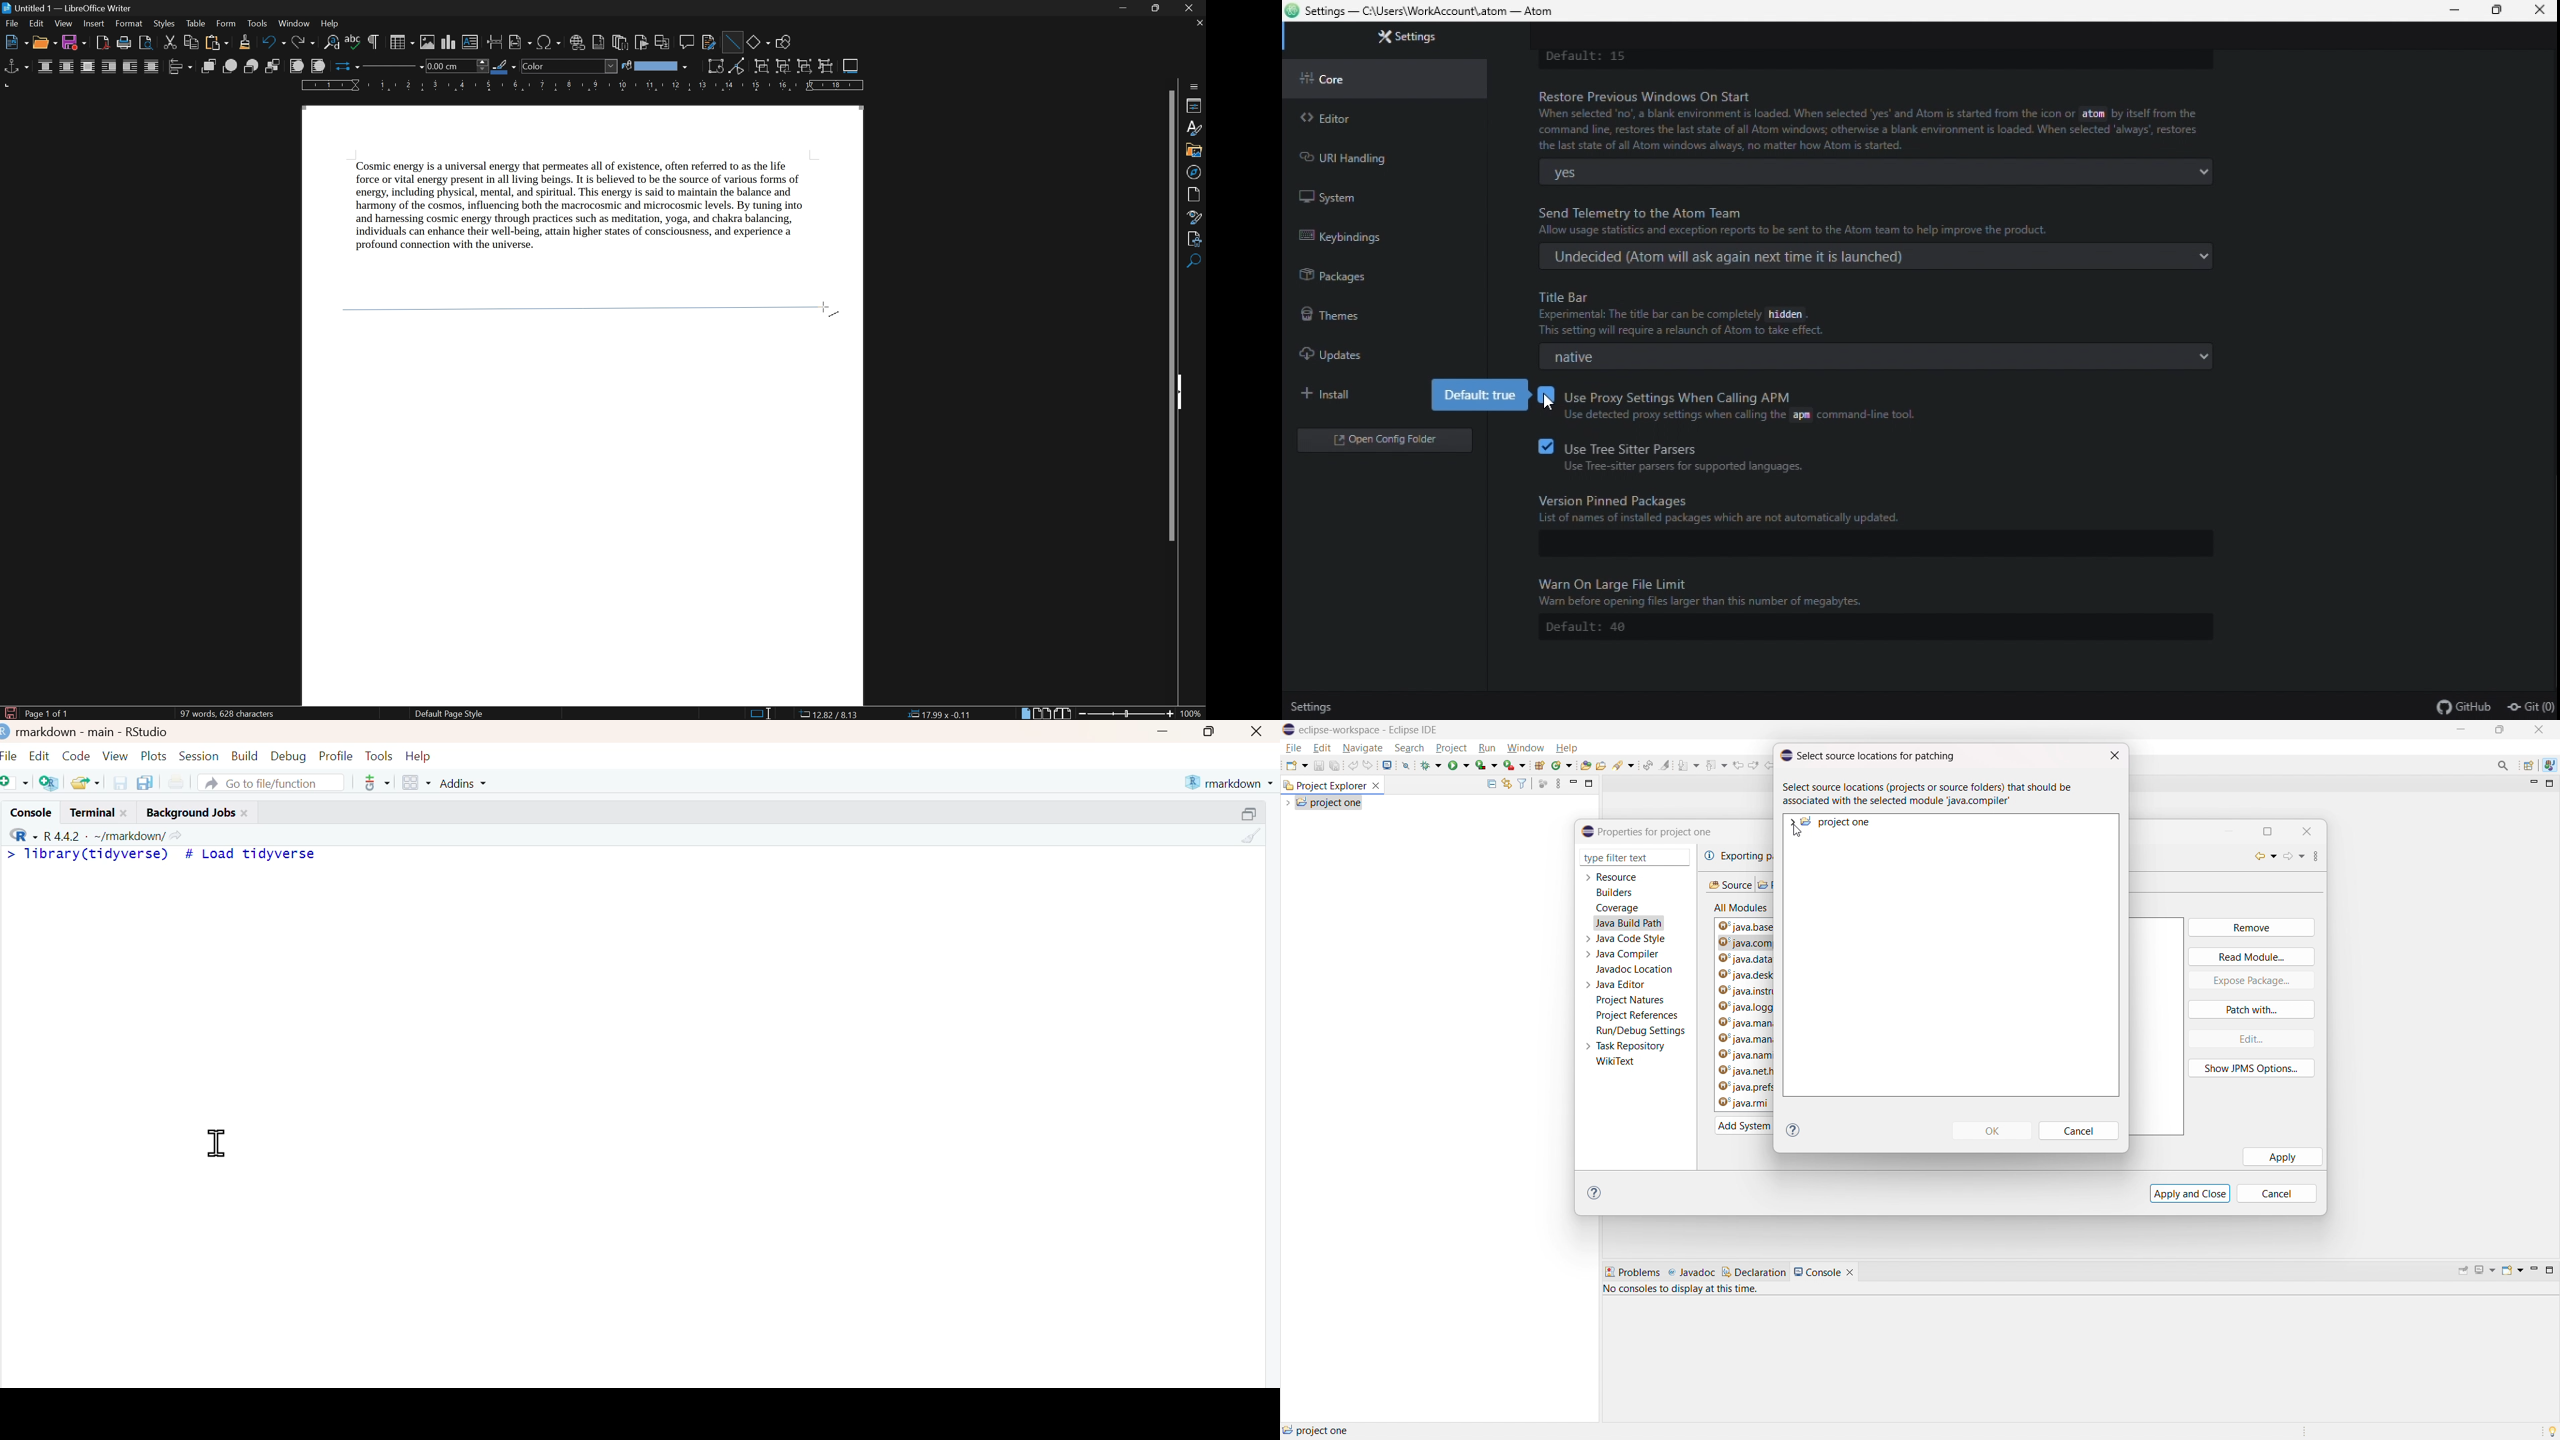 Image resolution: width=2576 pixels, height=1456 pixels. Describe the element at coordinates (217, 1143) in the screenshot. I see `cursor` at that location.